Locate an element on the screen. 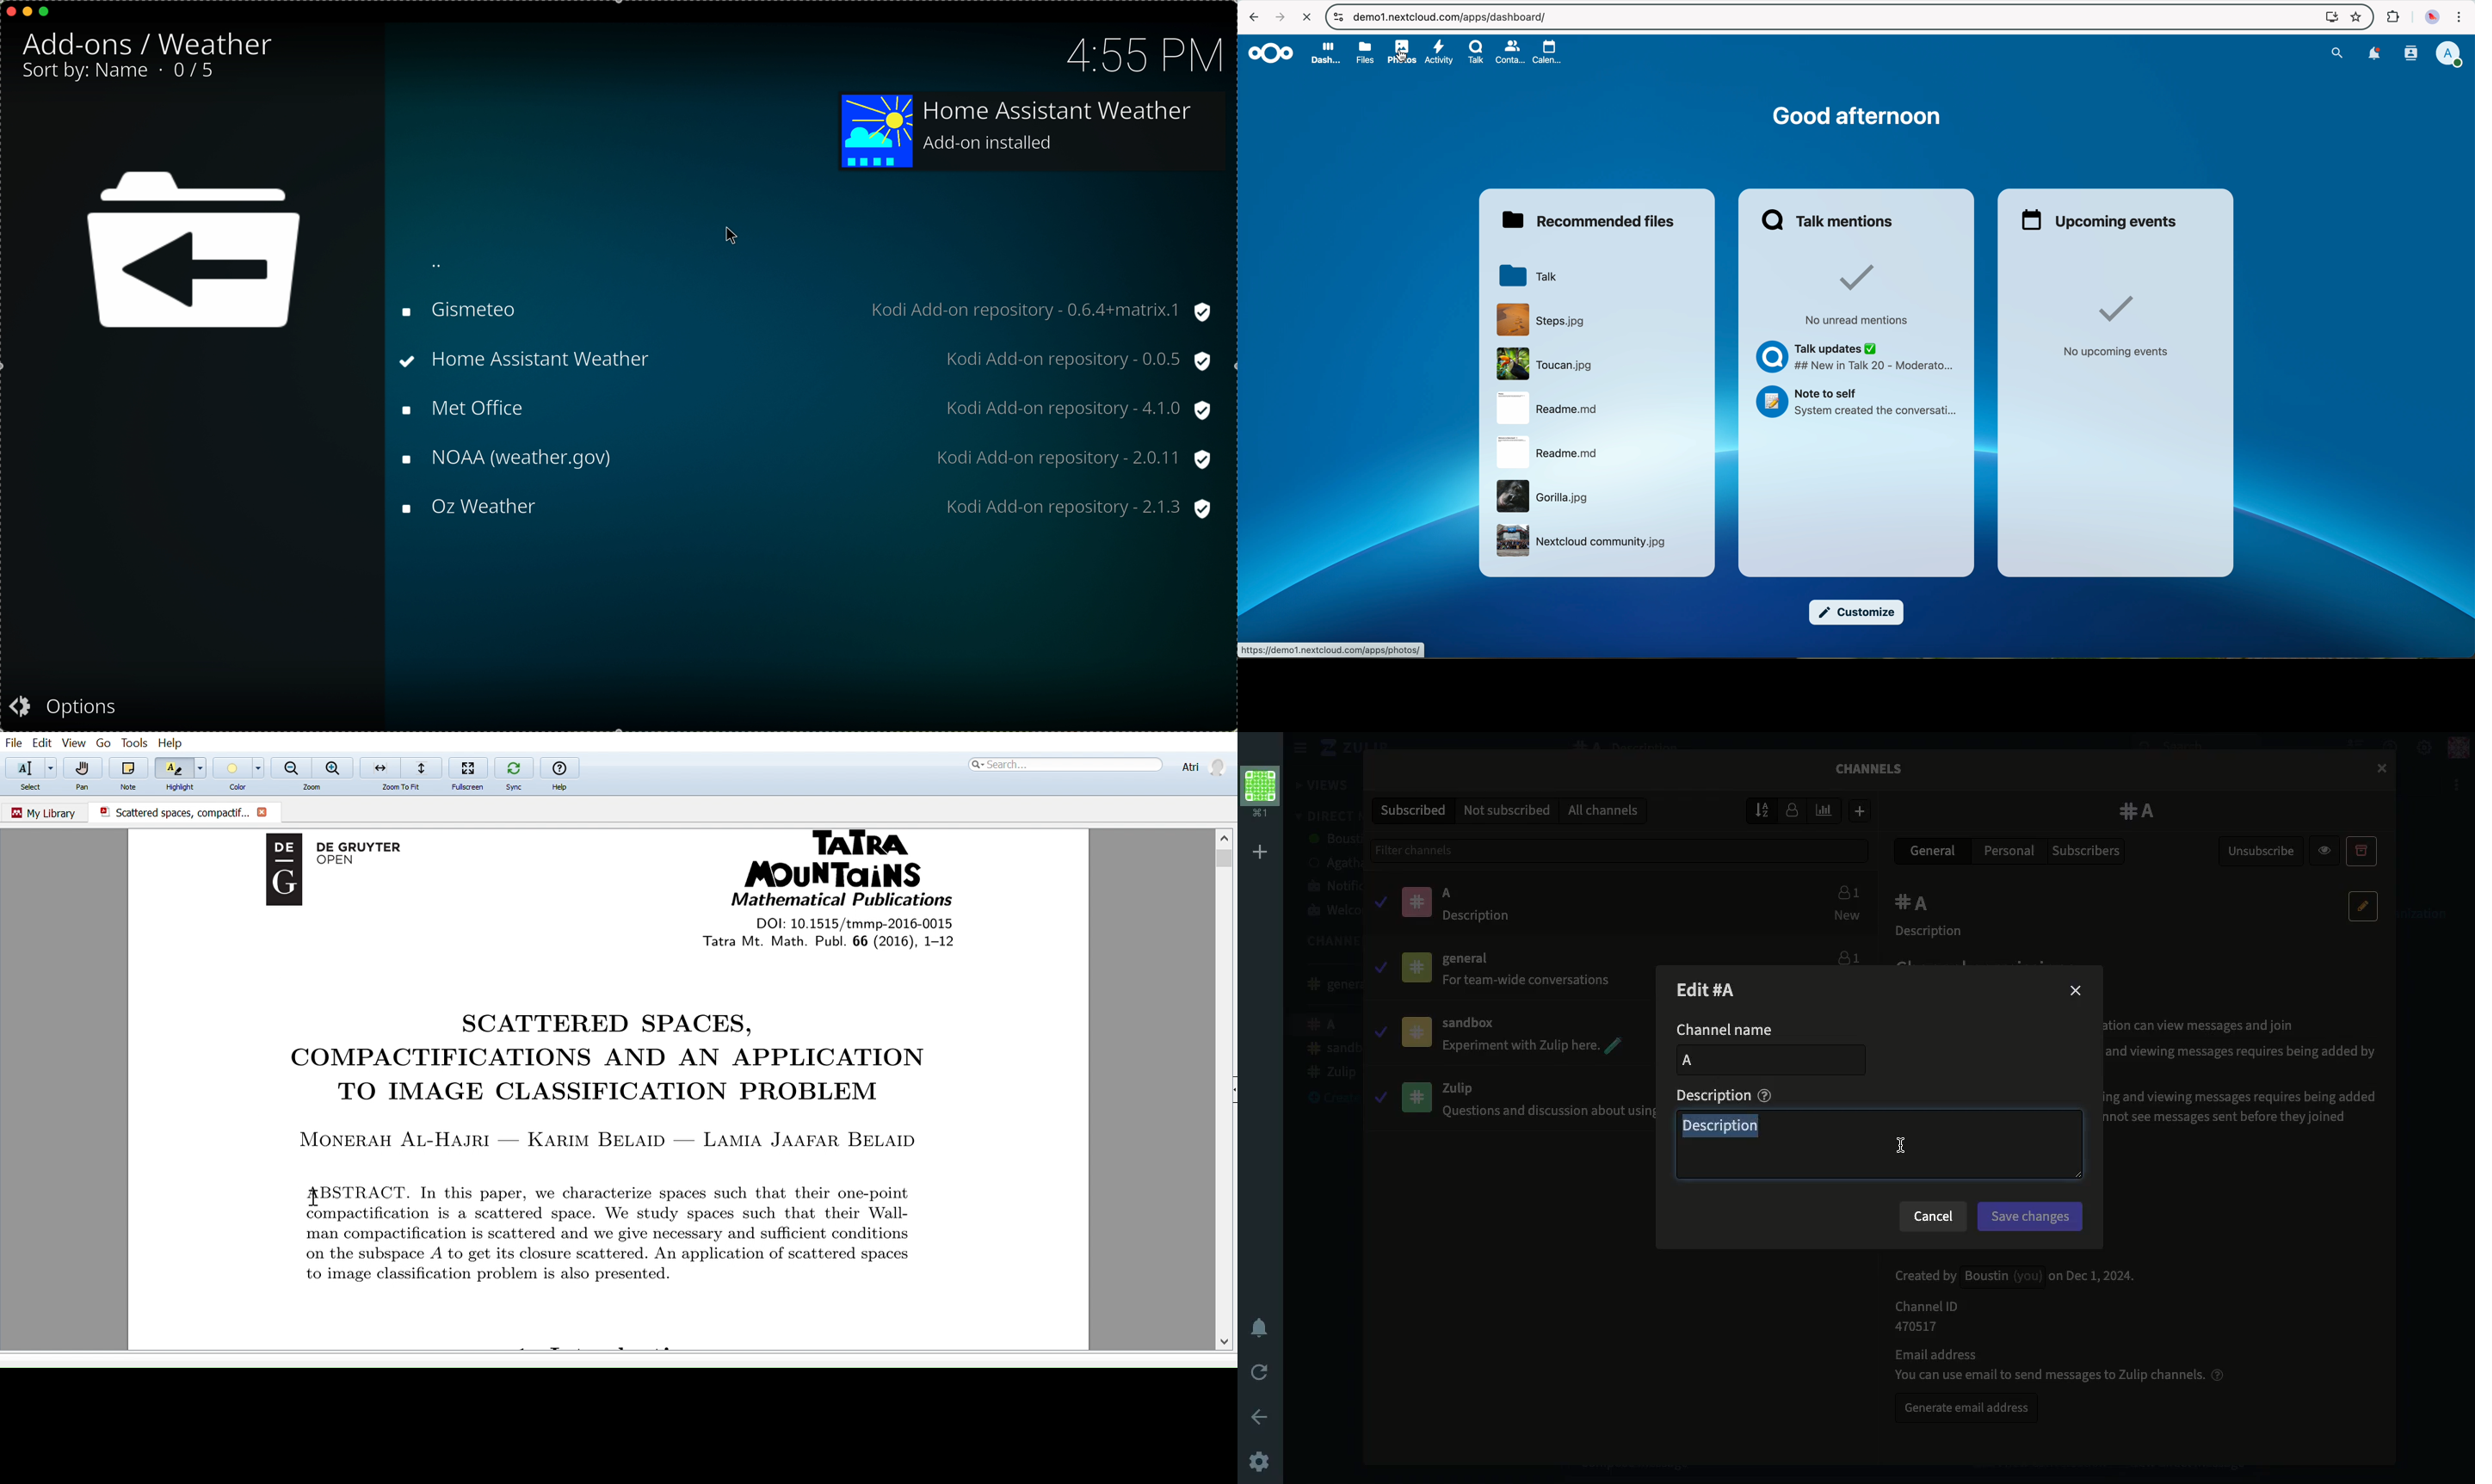  Create a channel is located at coordinates (1328, 1099).